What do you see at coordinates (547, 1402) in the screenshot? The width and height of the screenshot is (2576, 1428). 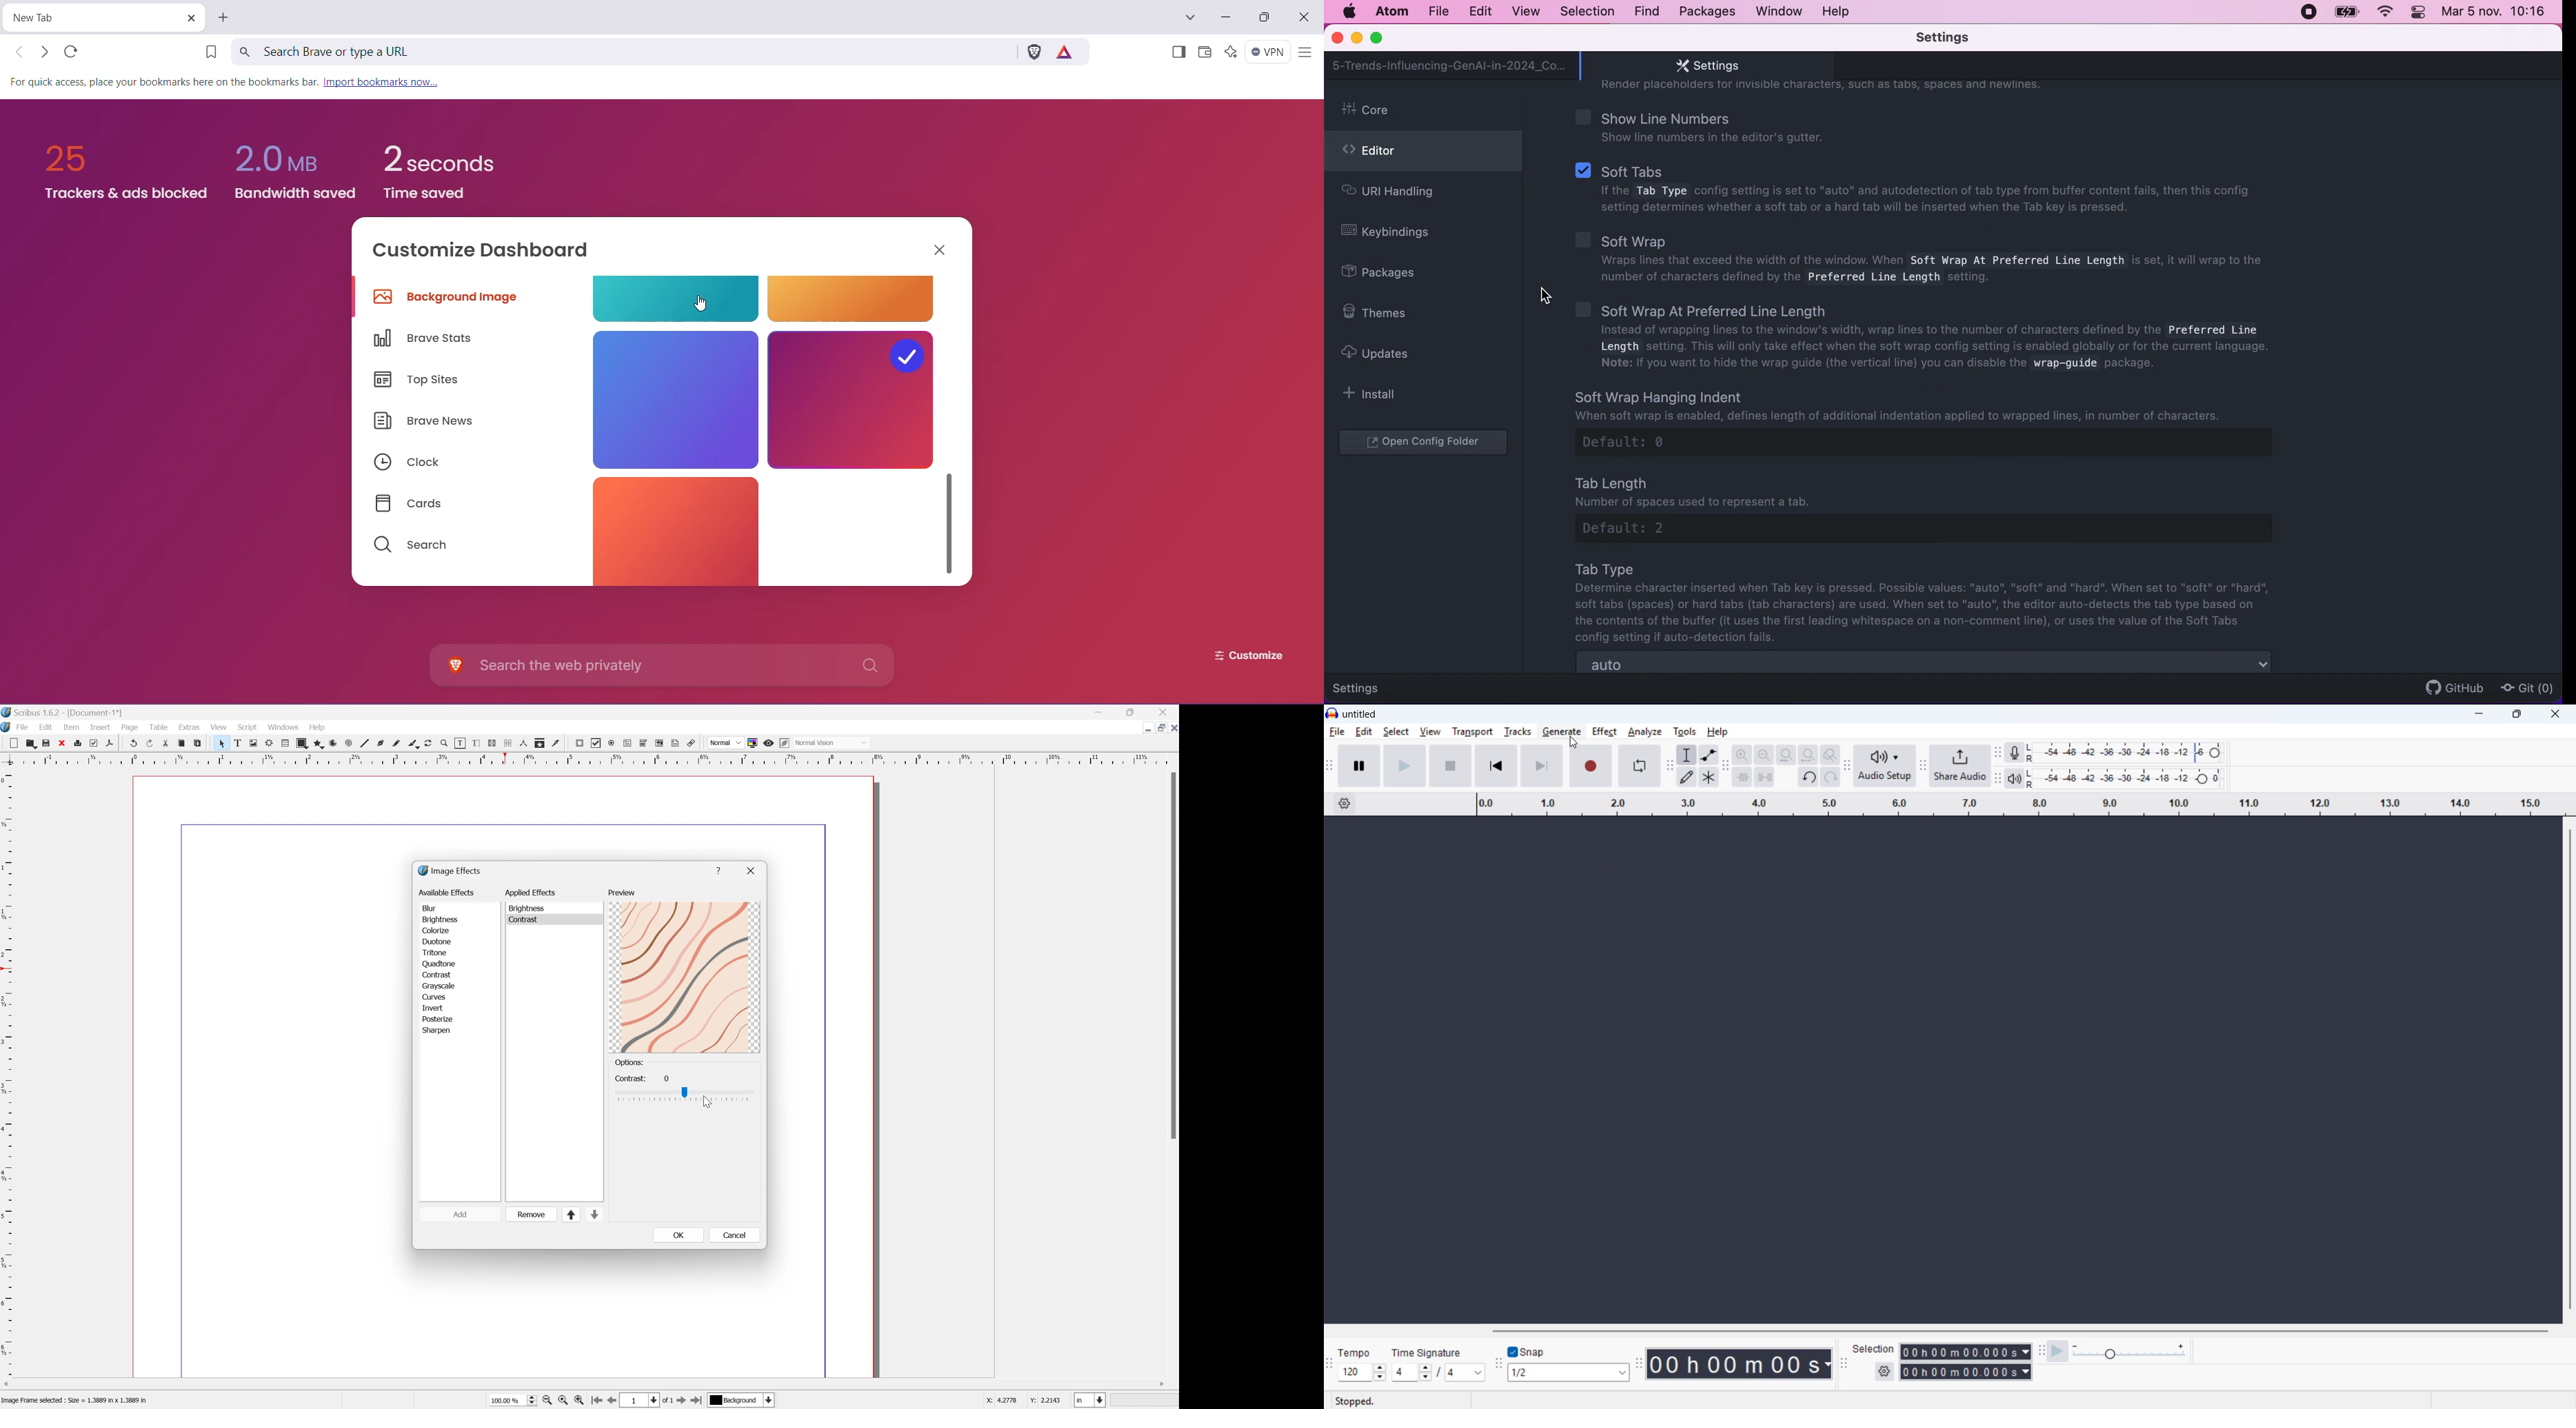 I see `Zoom Out` at bounding box center [547, 1402].